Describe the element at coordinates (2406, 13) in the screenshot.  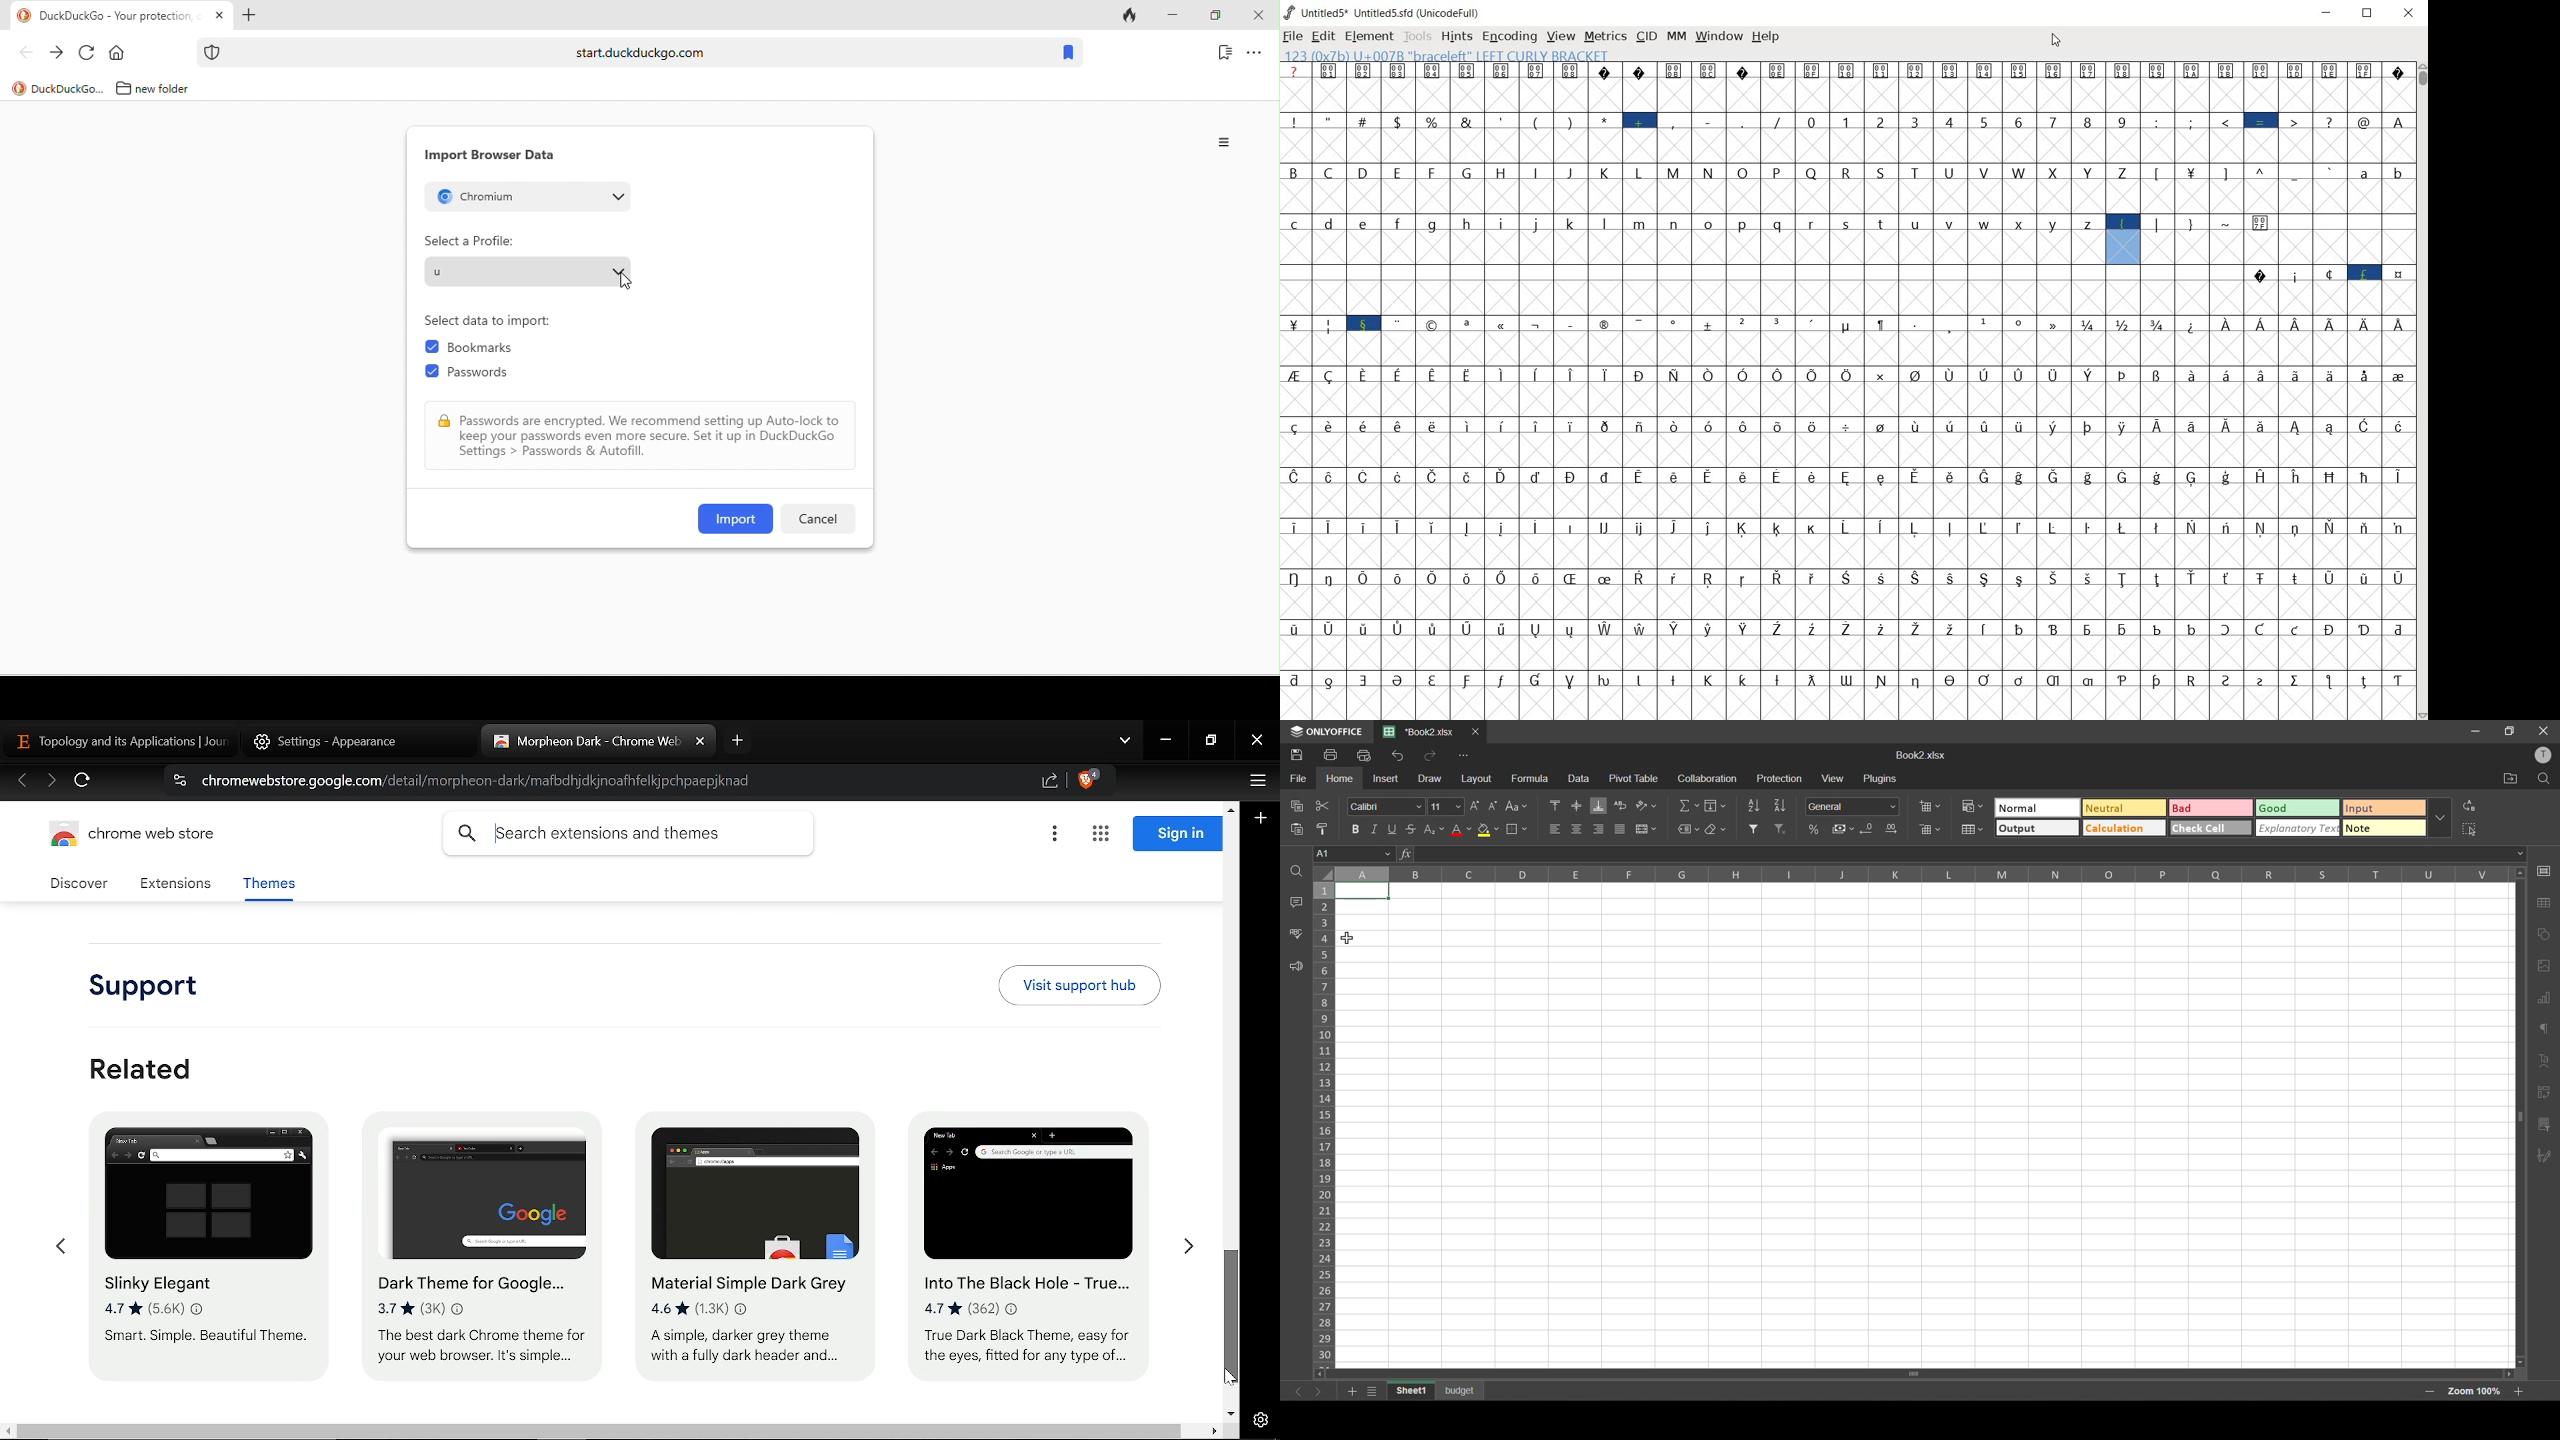
I see `CLOSE` at that location.